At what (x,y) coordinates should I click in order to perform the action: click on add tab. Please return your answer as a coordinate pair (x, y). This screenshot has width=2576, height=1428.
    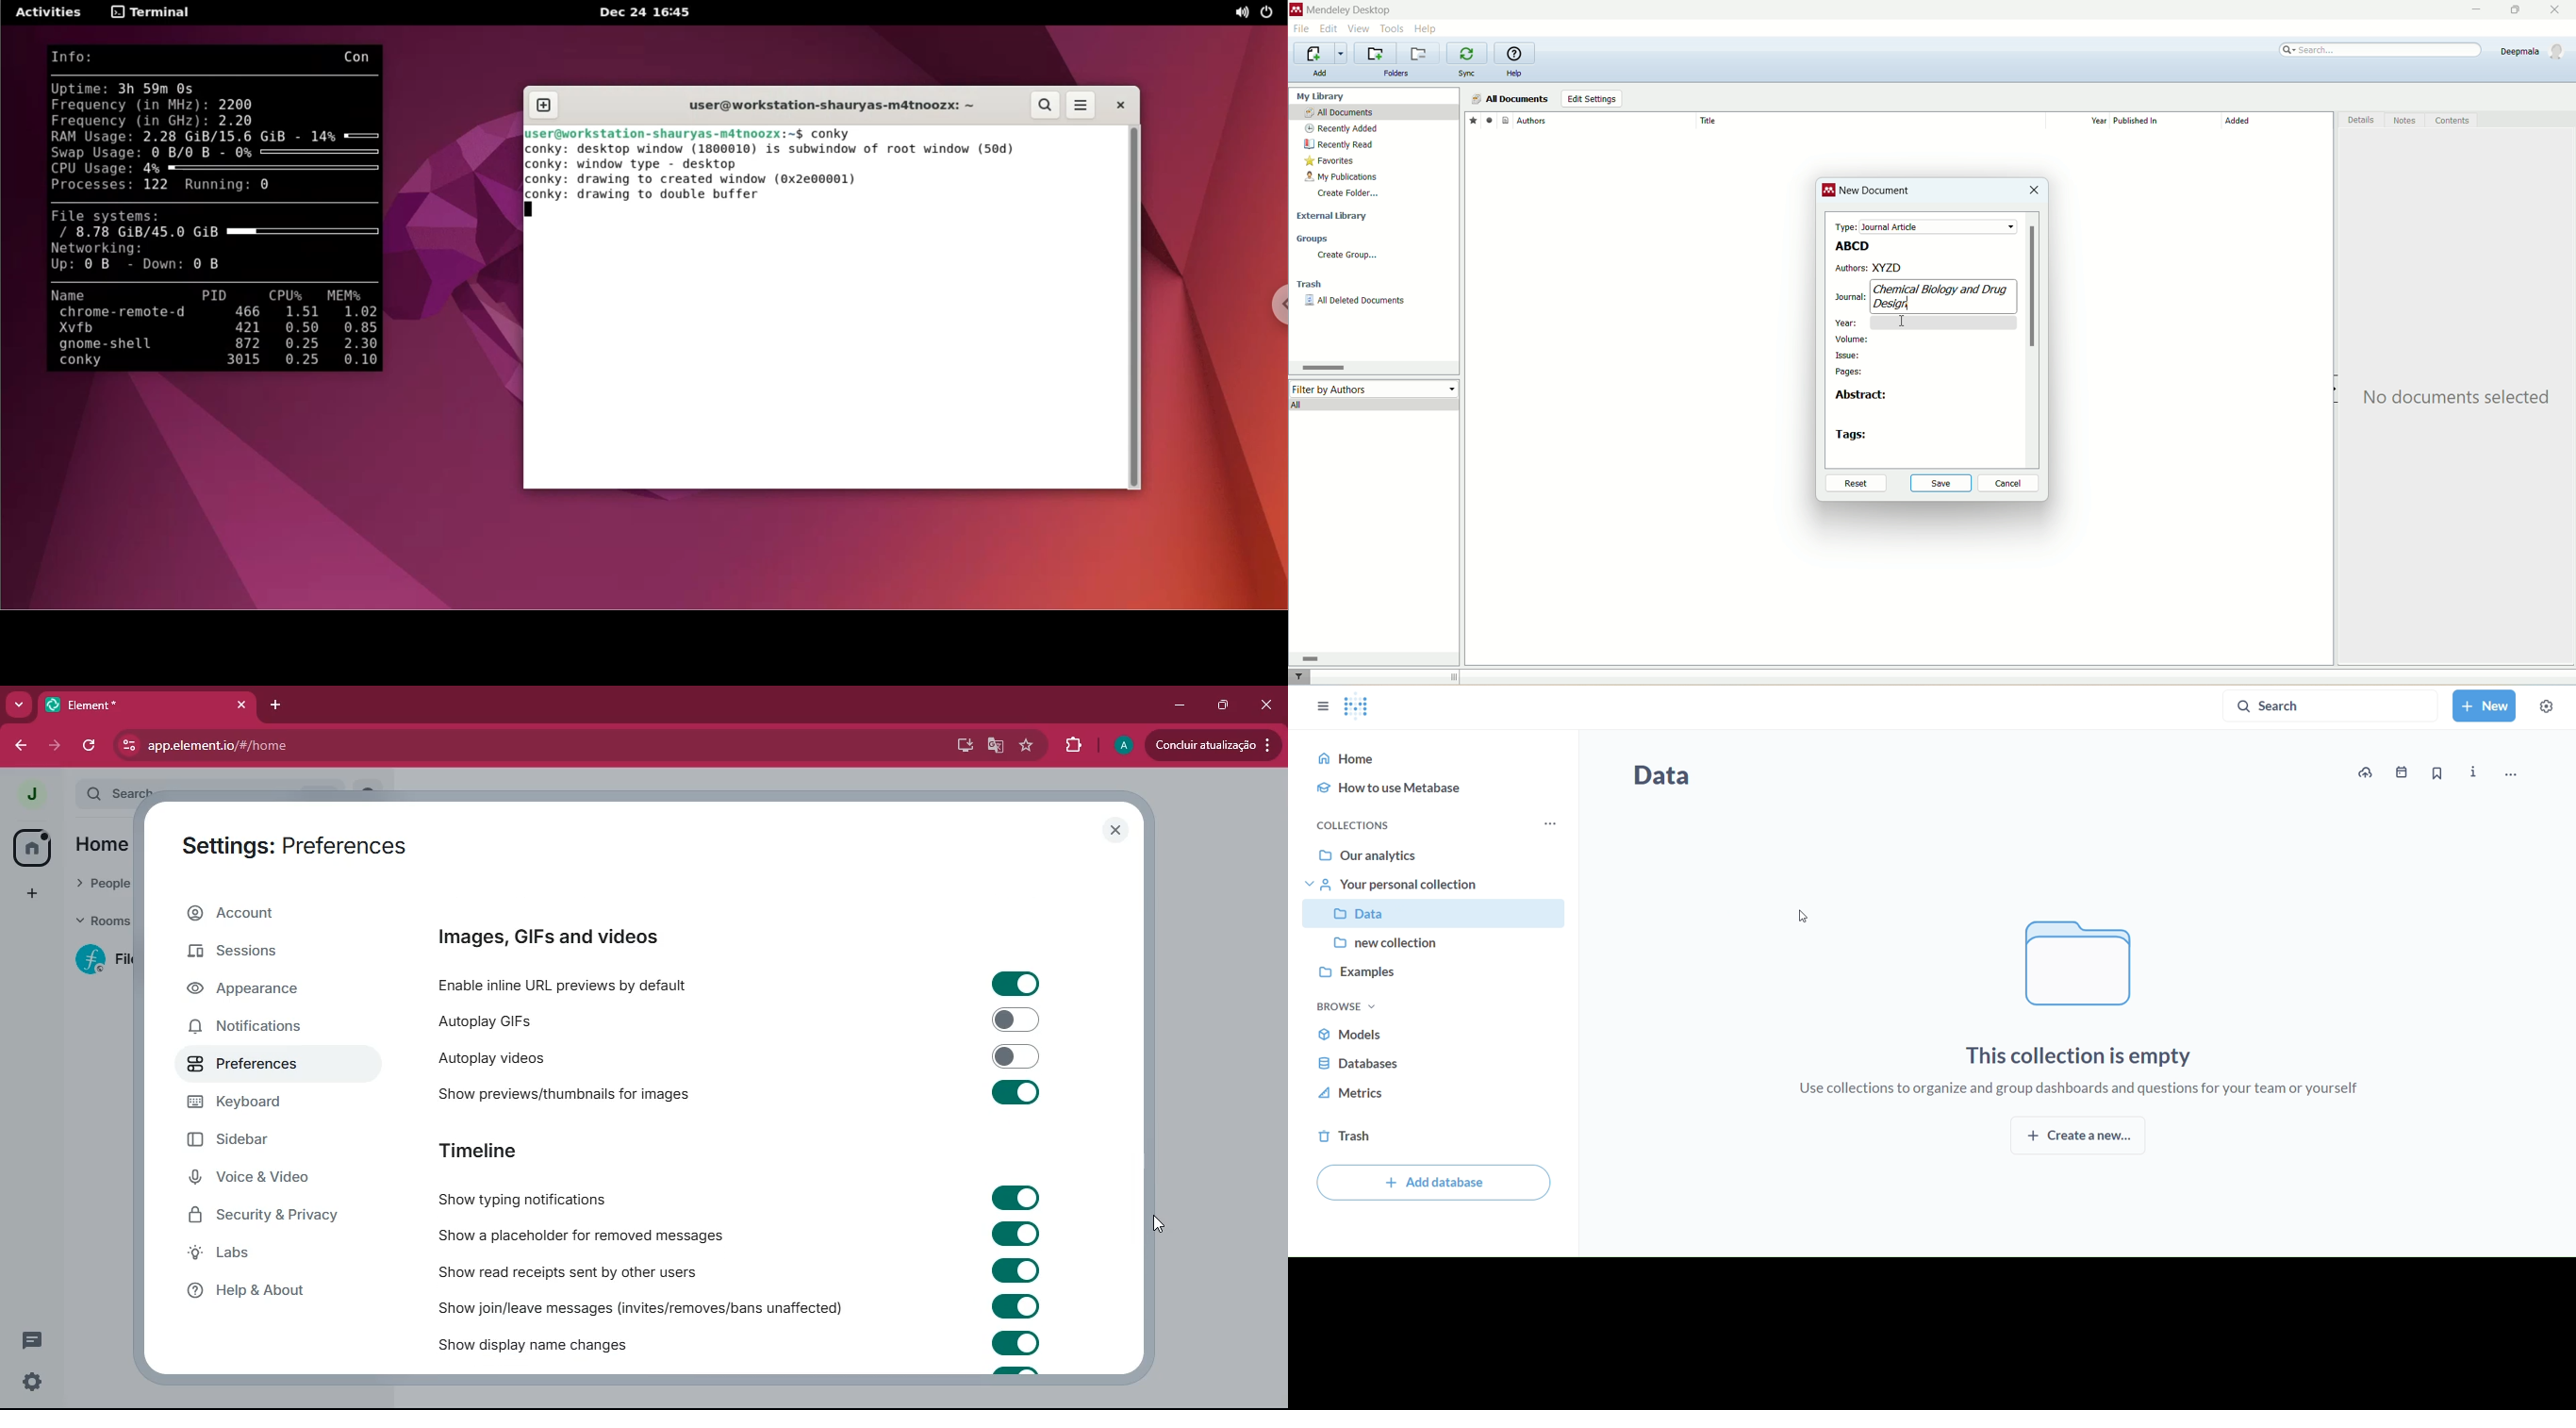
    Looking at the image, I should click on (276, 705).